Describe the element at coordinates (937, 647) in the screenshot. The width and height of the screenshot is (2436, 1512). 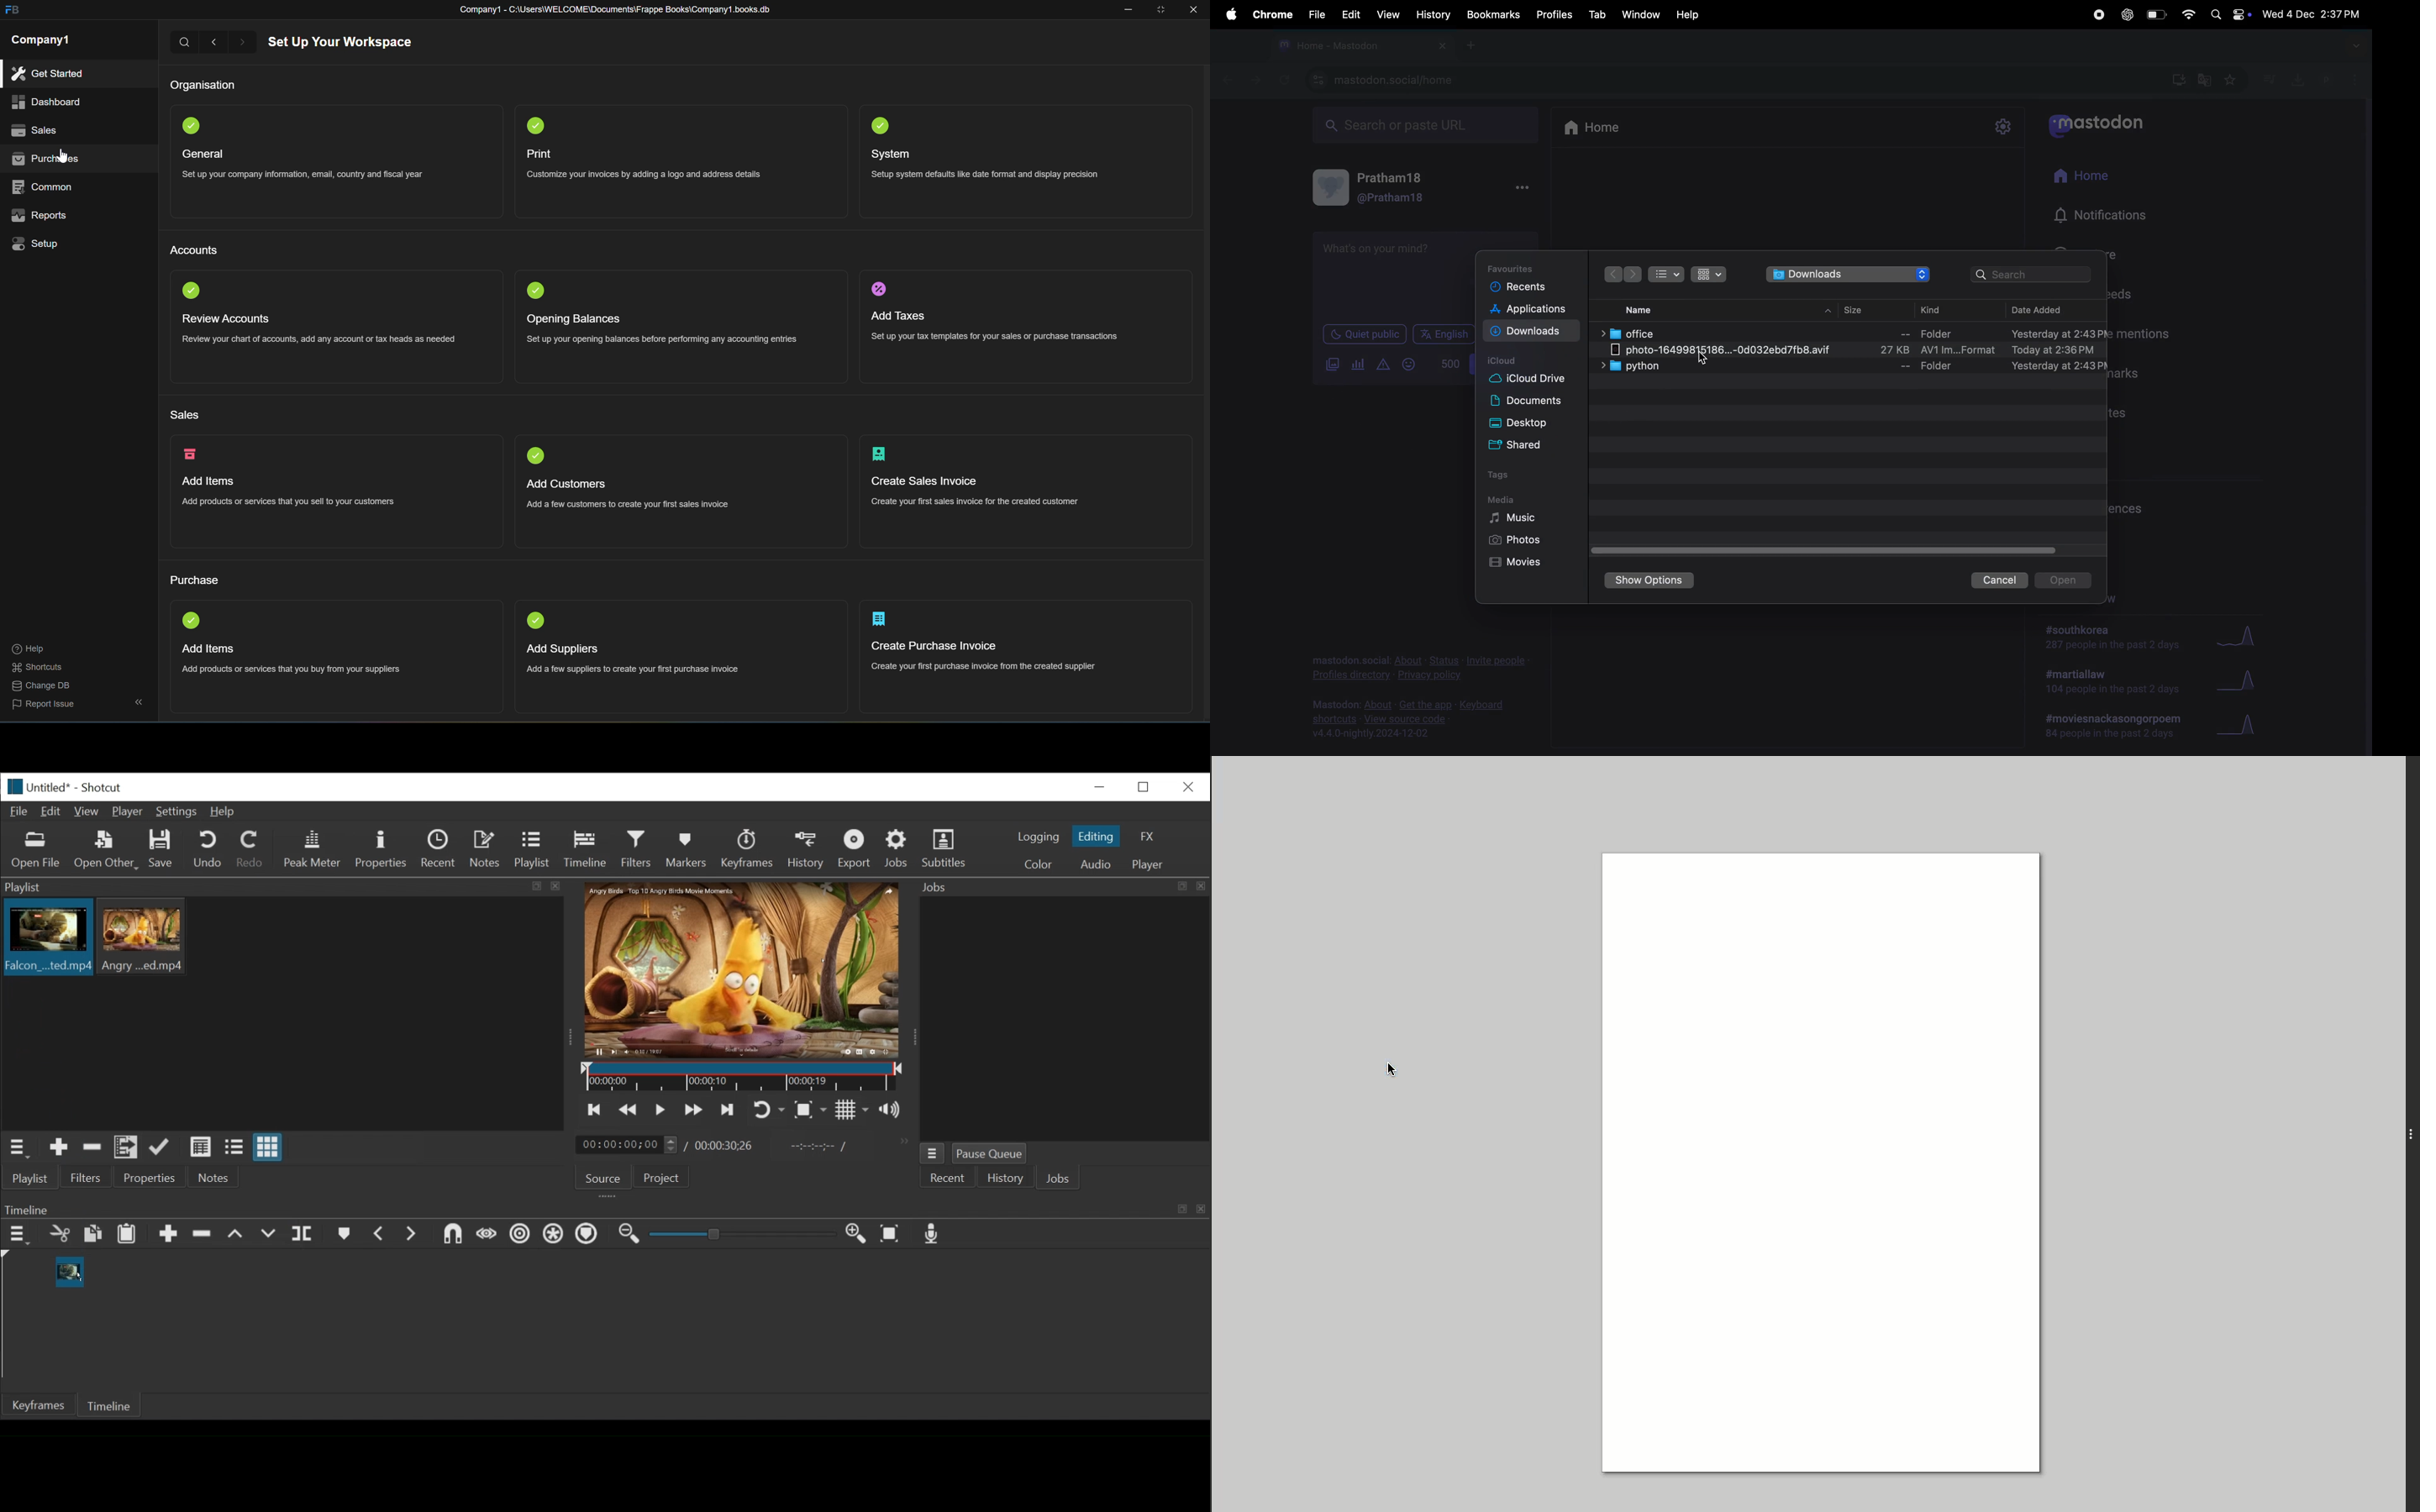
I see `create purchase invoice` at that location.